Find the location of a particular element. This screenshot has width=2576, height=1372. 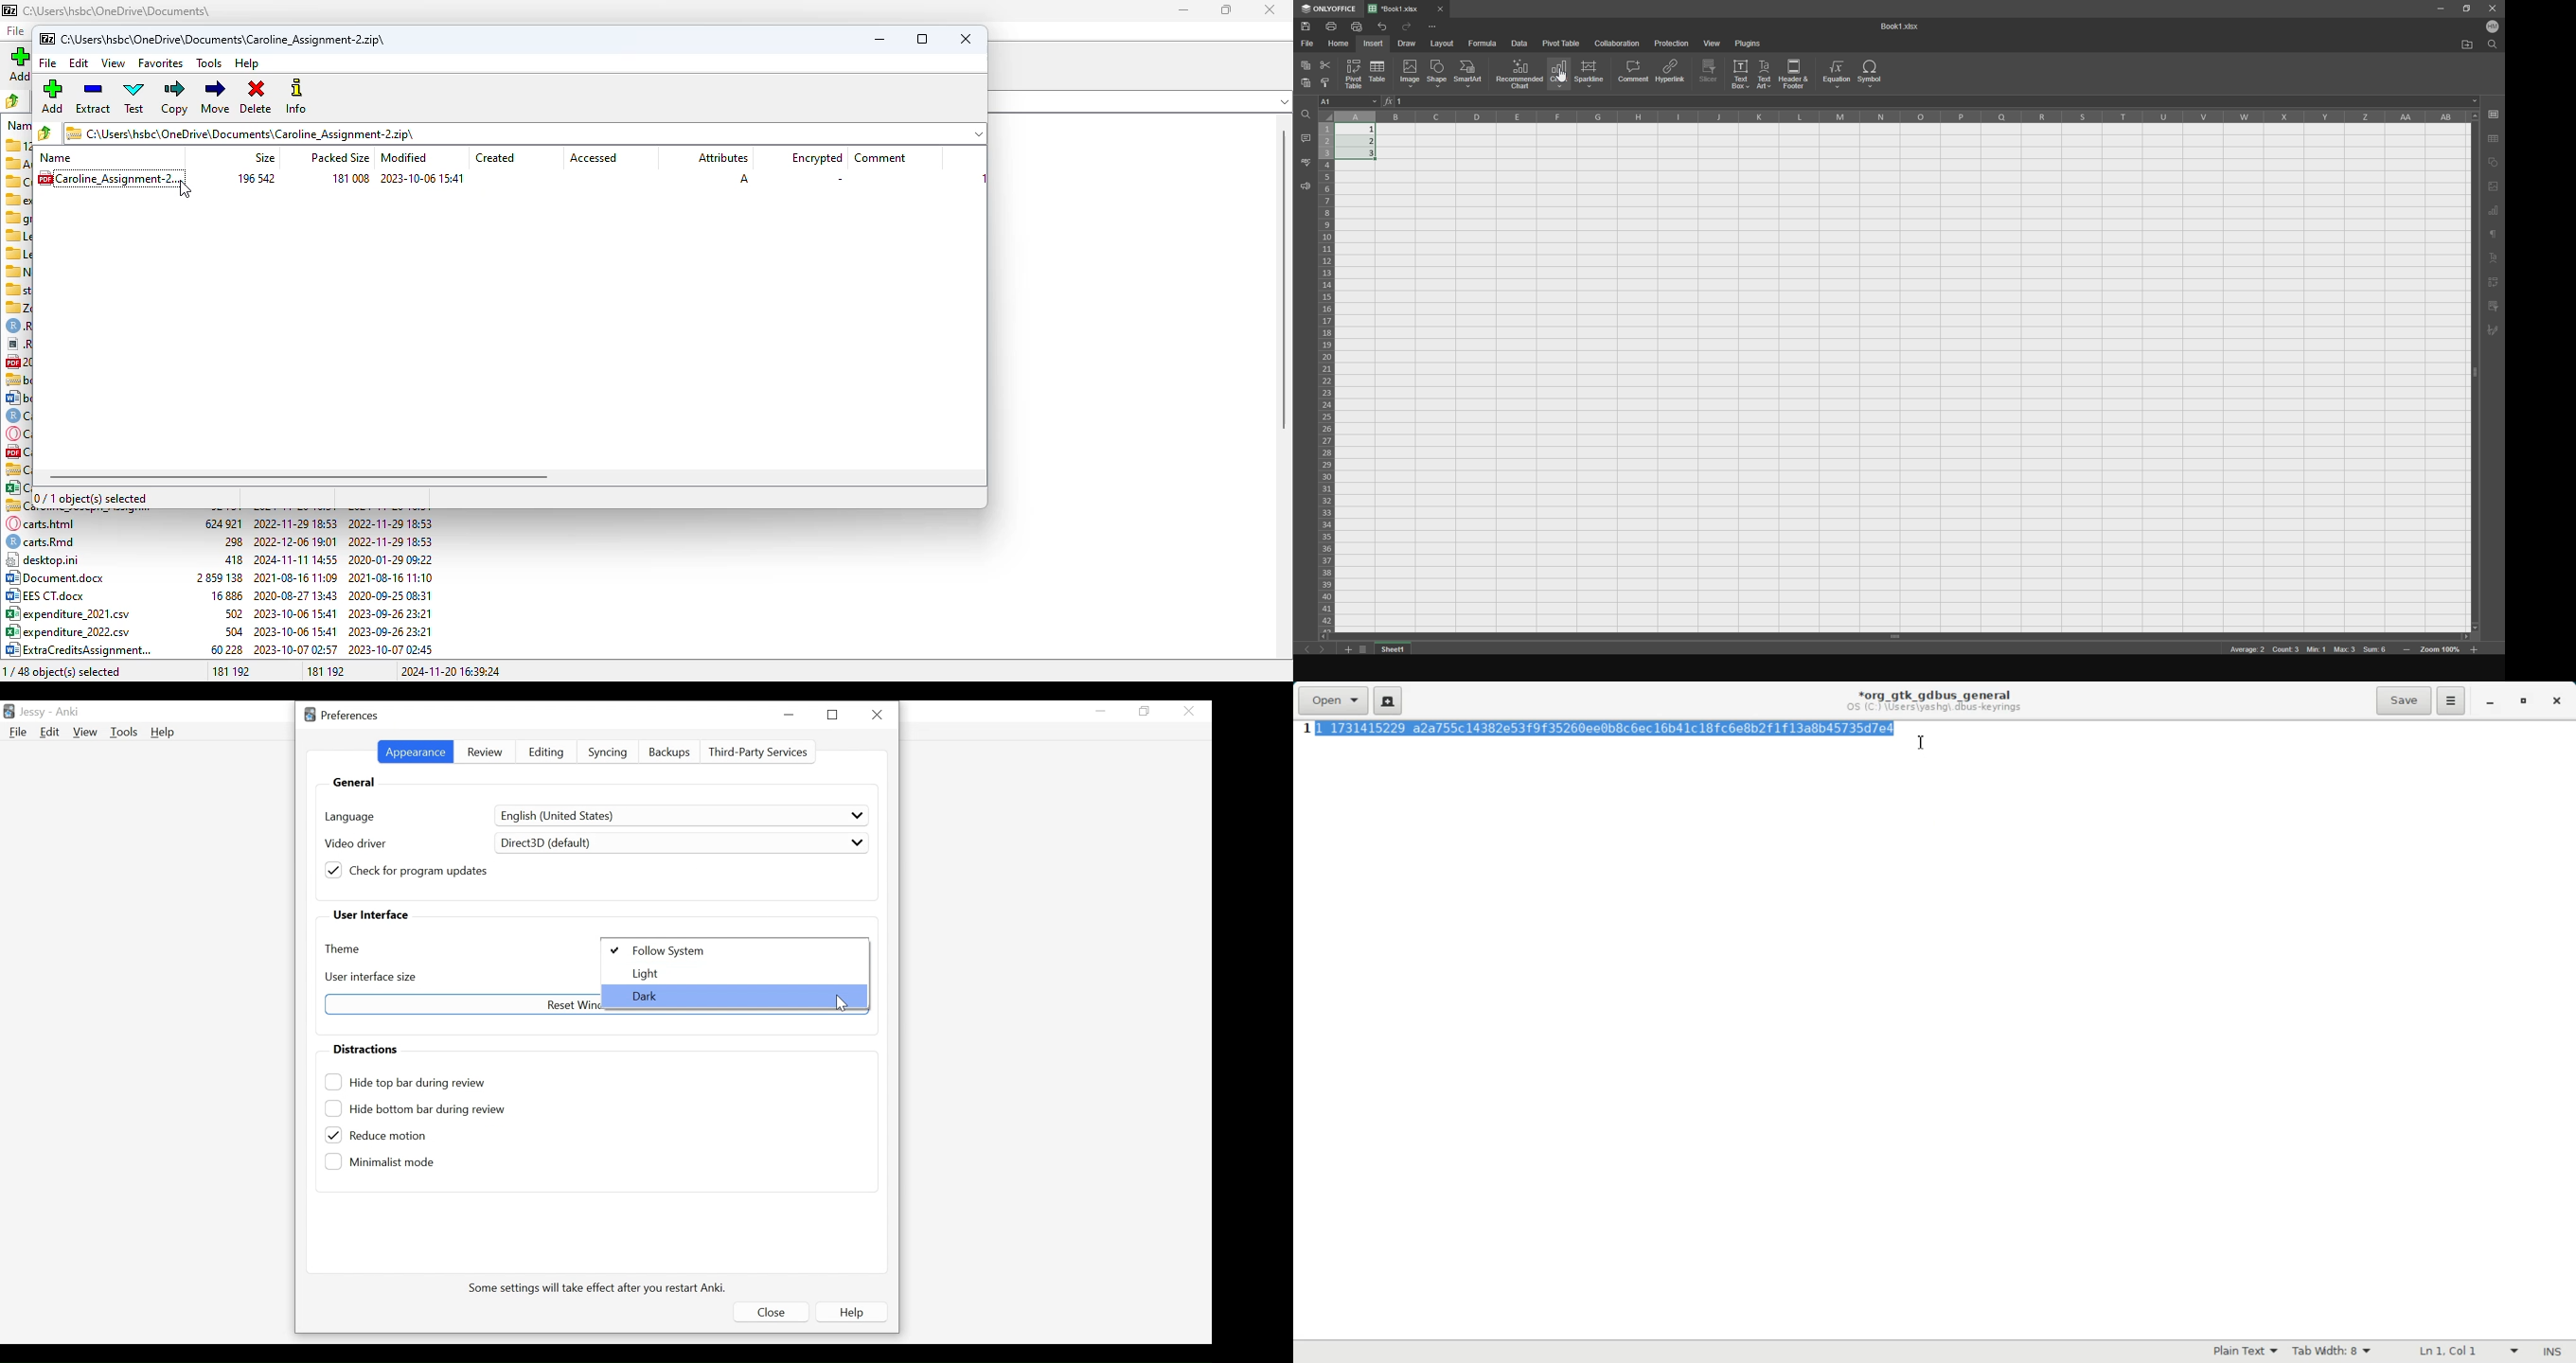

text art is located at coordinates (2494, 259).